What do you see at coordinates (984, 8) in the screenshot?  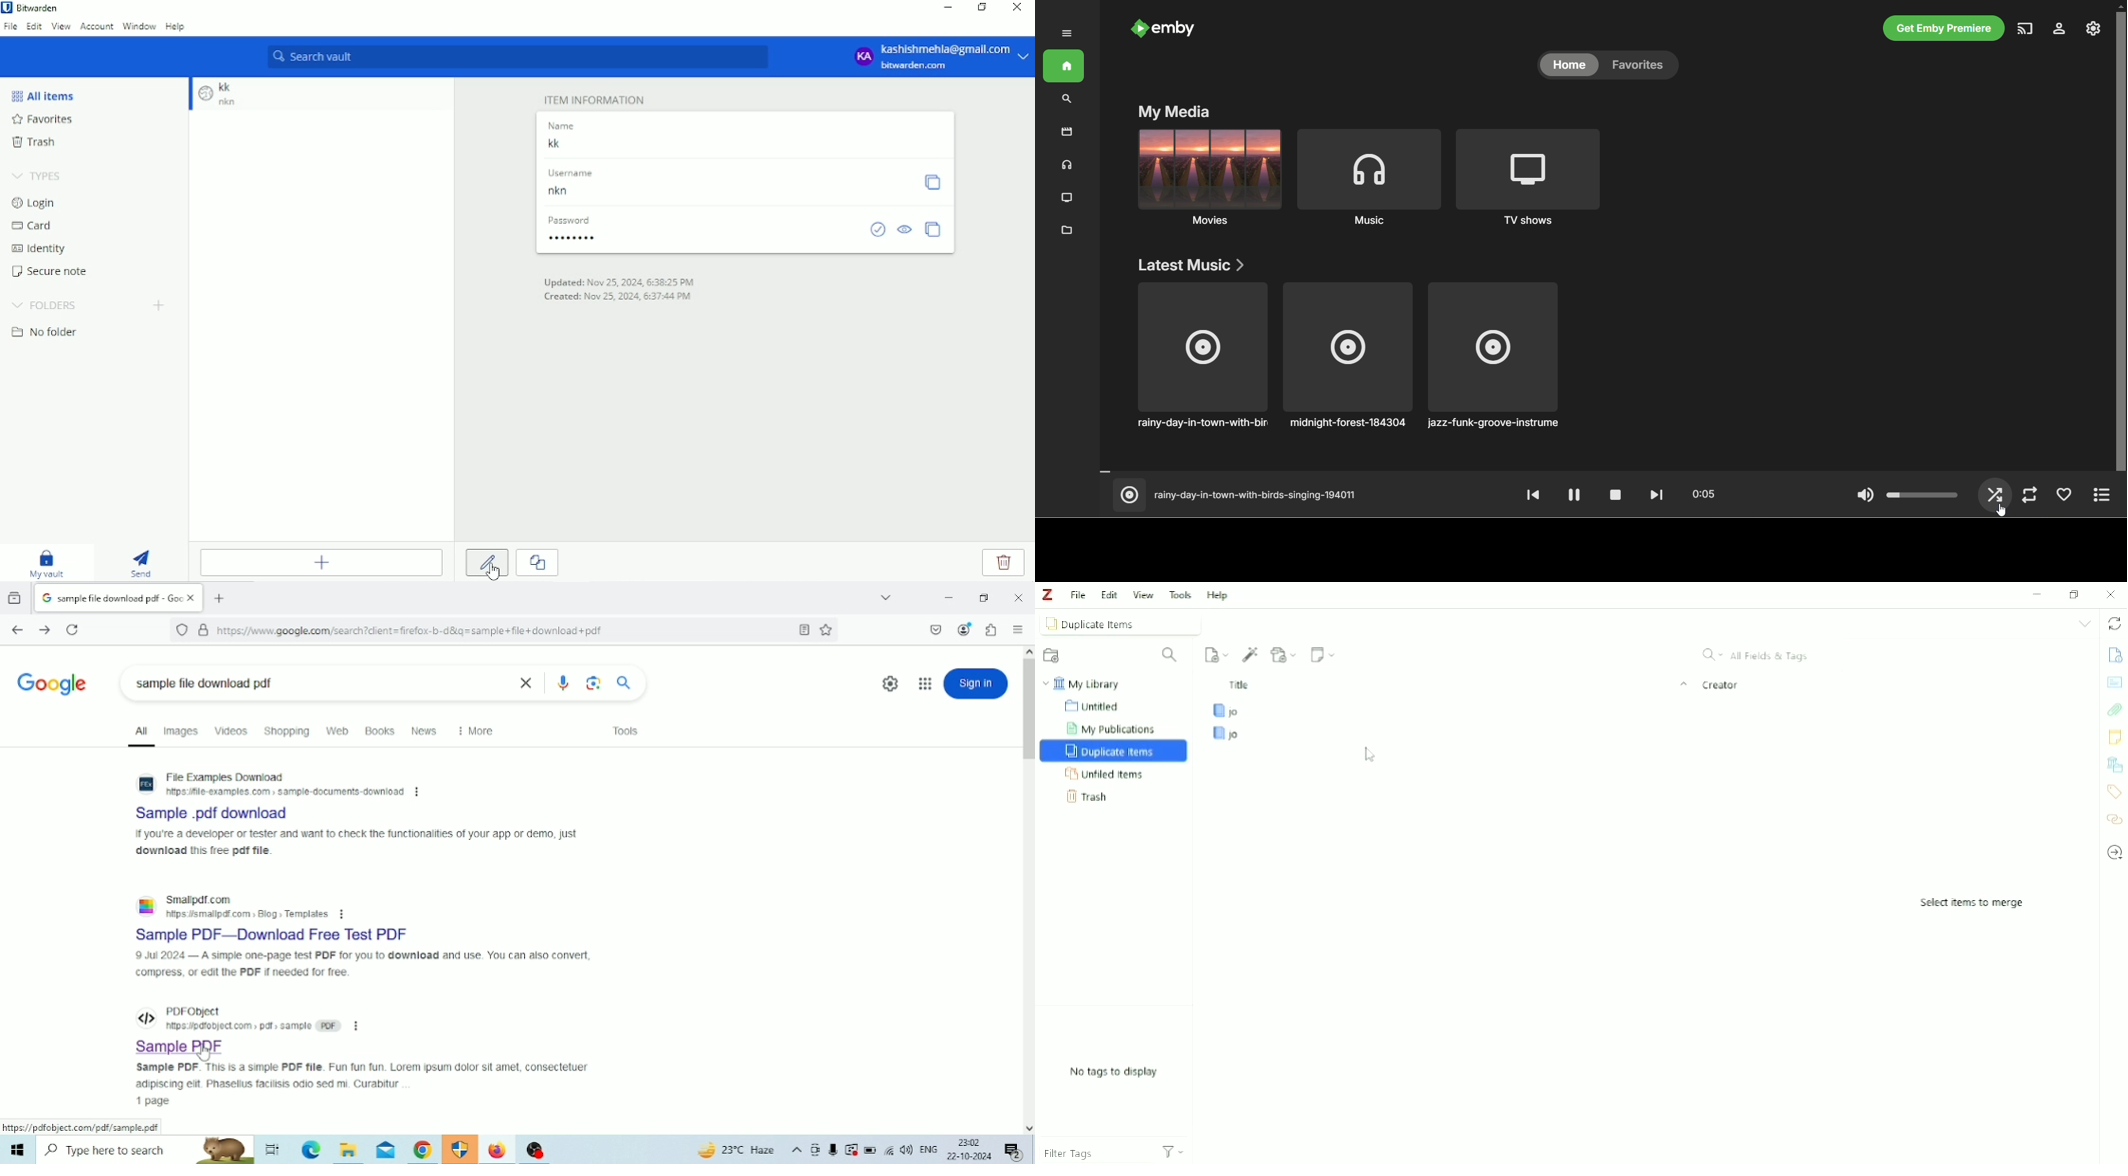 I see `Restore down` at bounding box center [984, 8].